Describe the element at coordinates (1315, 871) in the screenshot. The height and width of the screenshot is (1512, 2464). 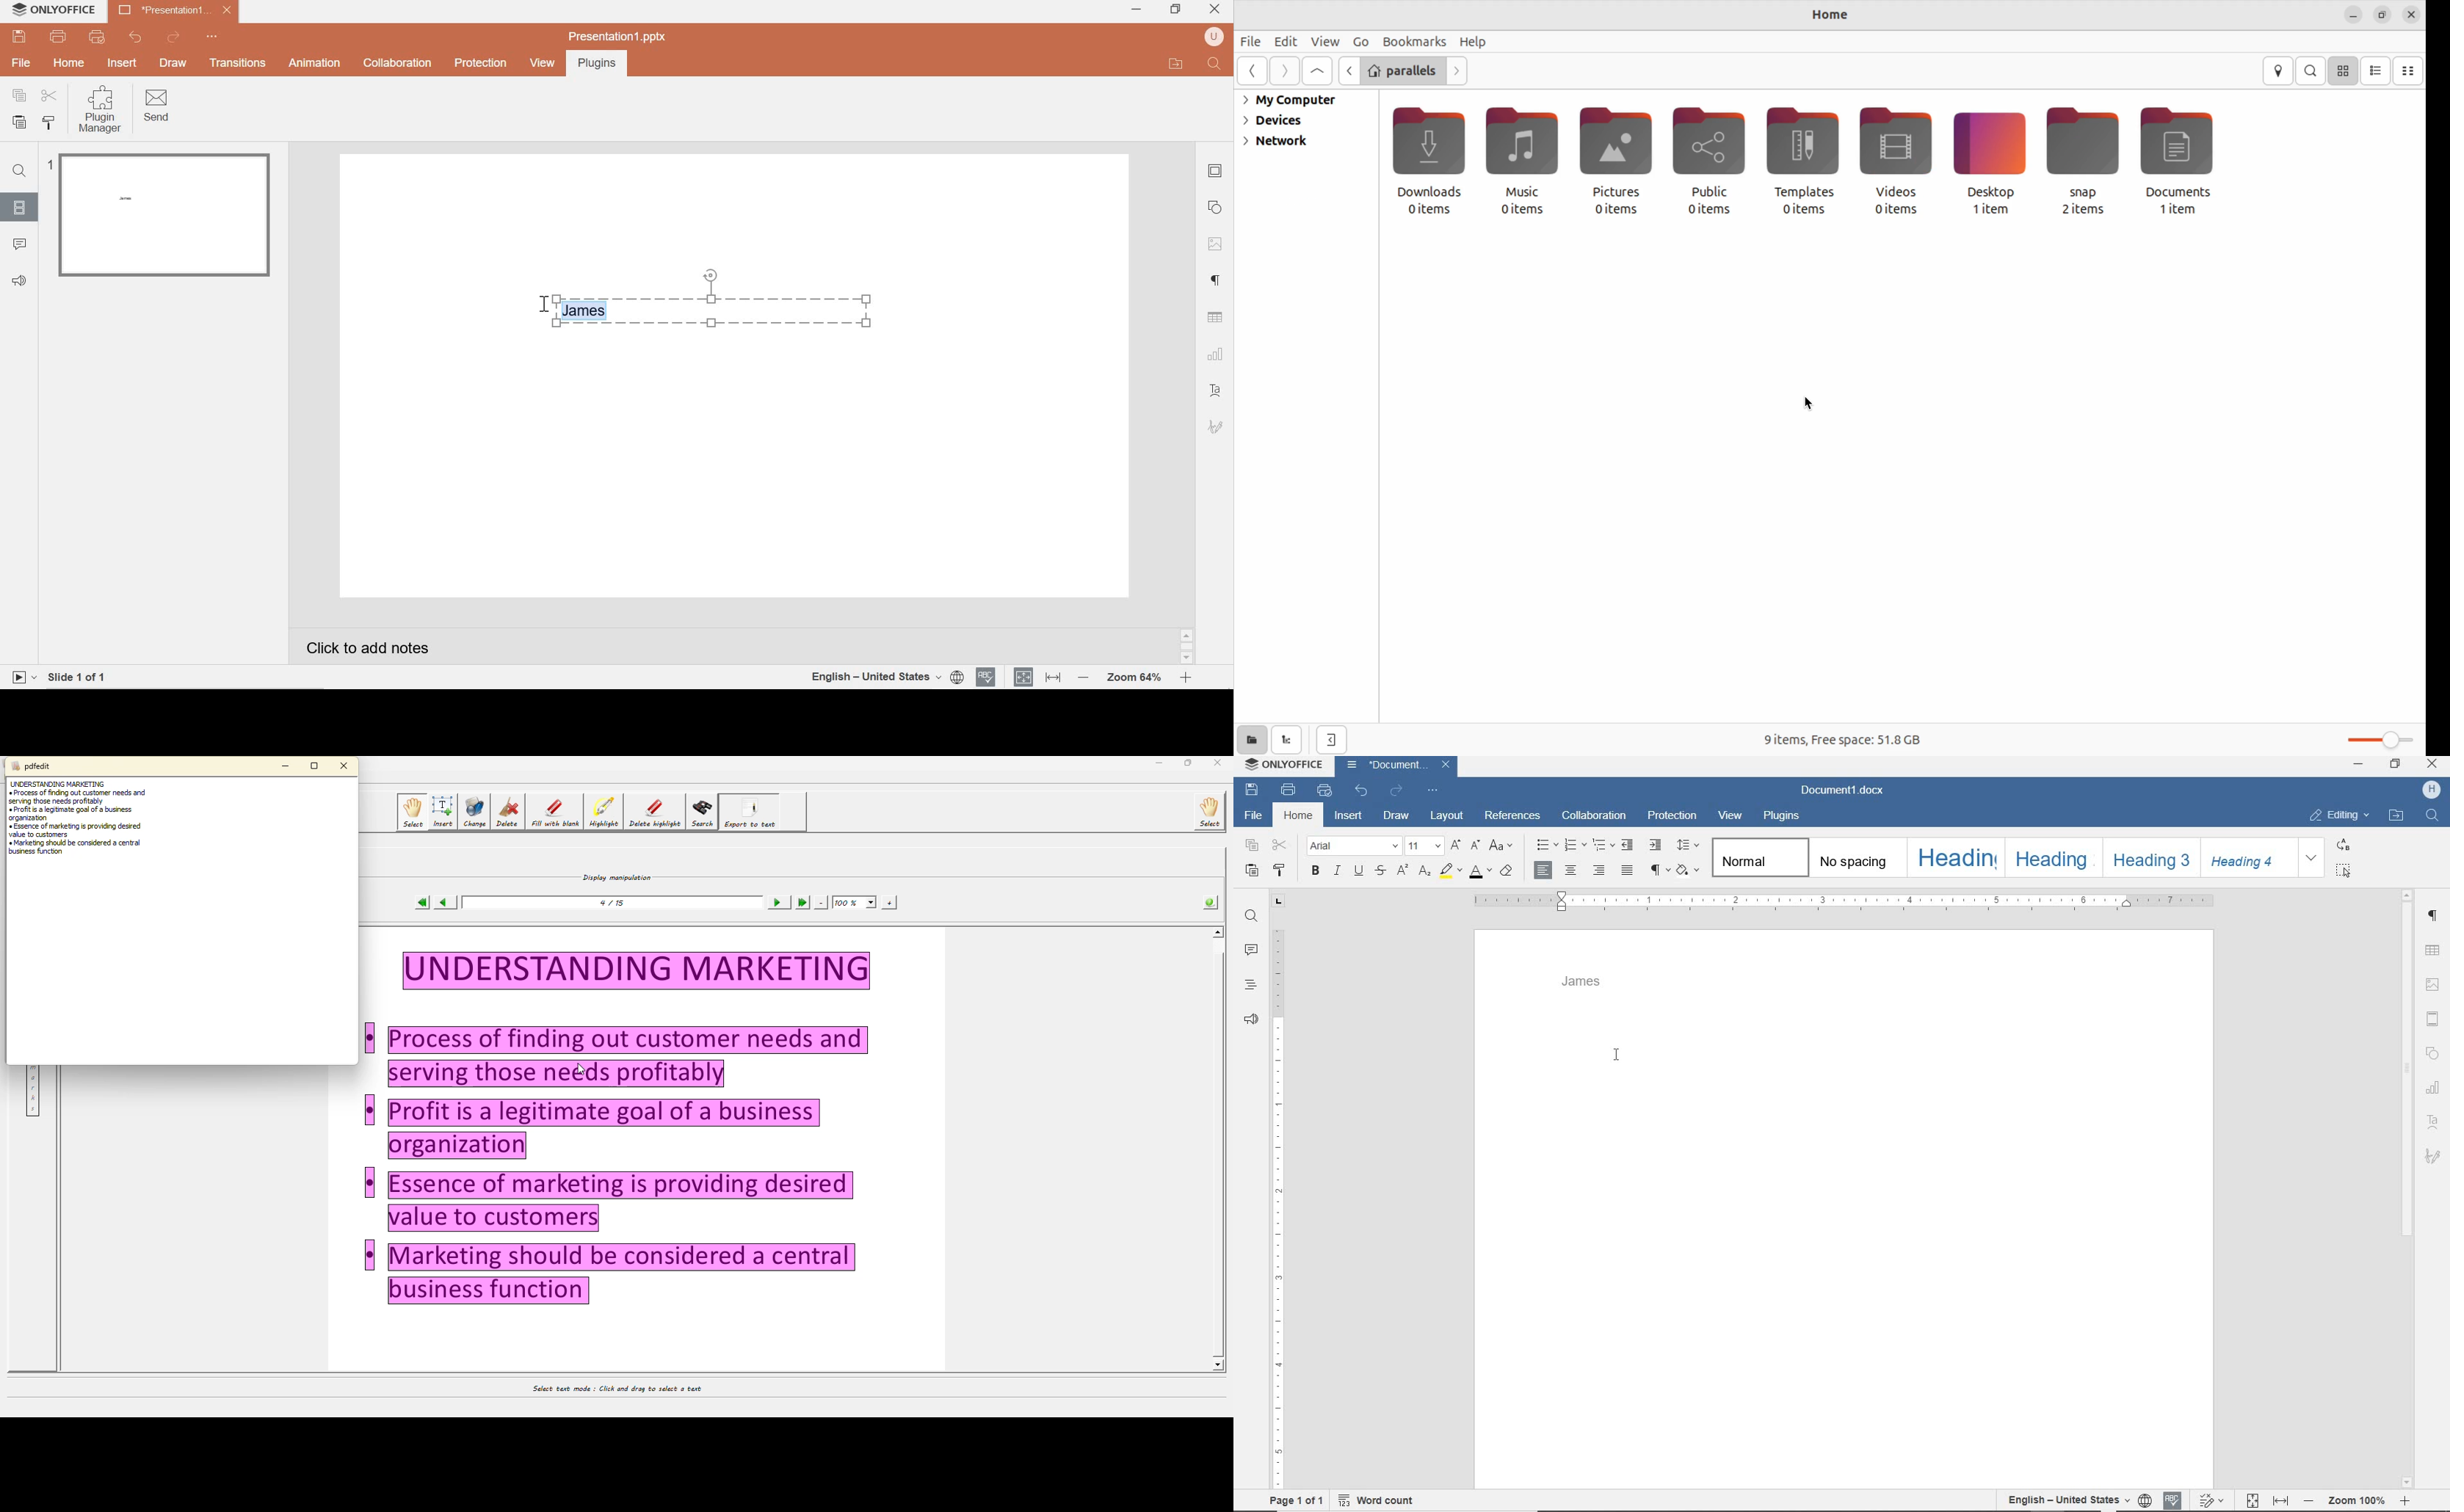
I see `bold` at that location.